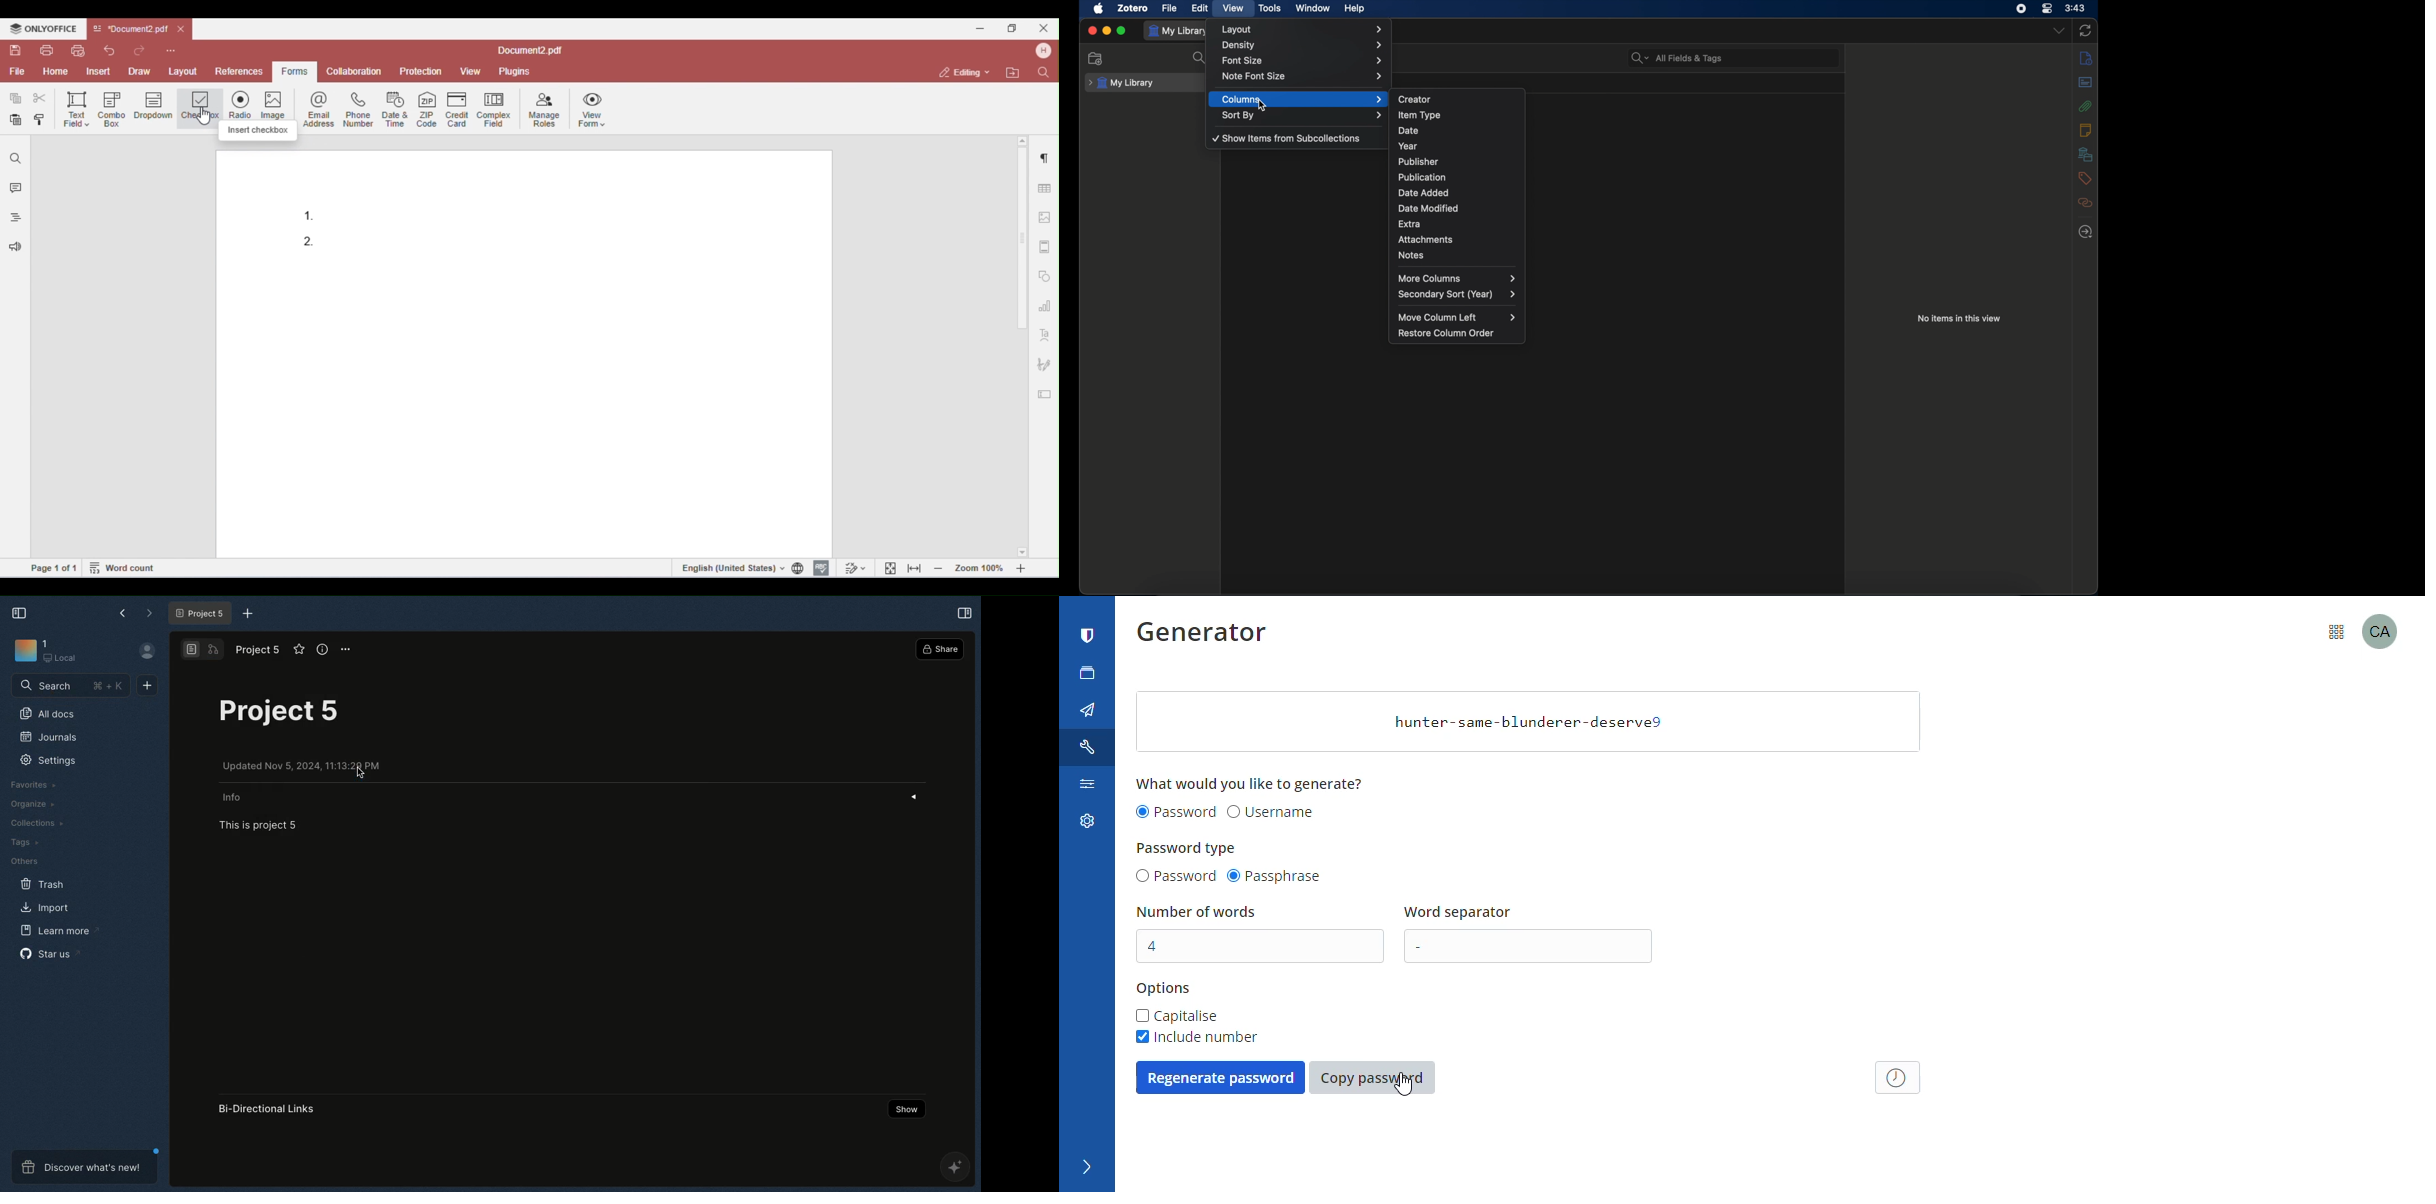 This screenshot has height=1204, width=2436. I want to click on sort by, so click(1303, 115).